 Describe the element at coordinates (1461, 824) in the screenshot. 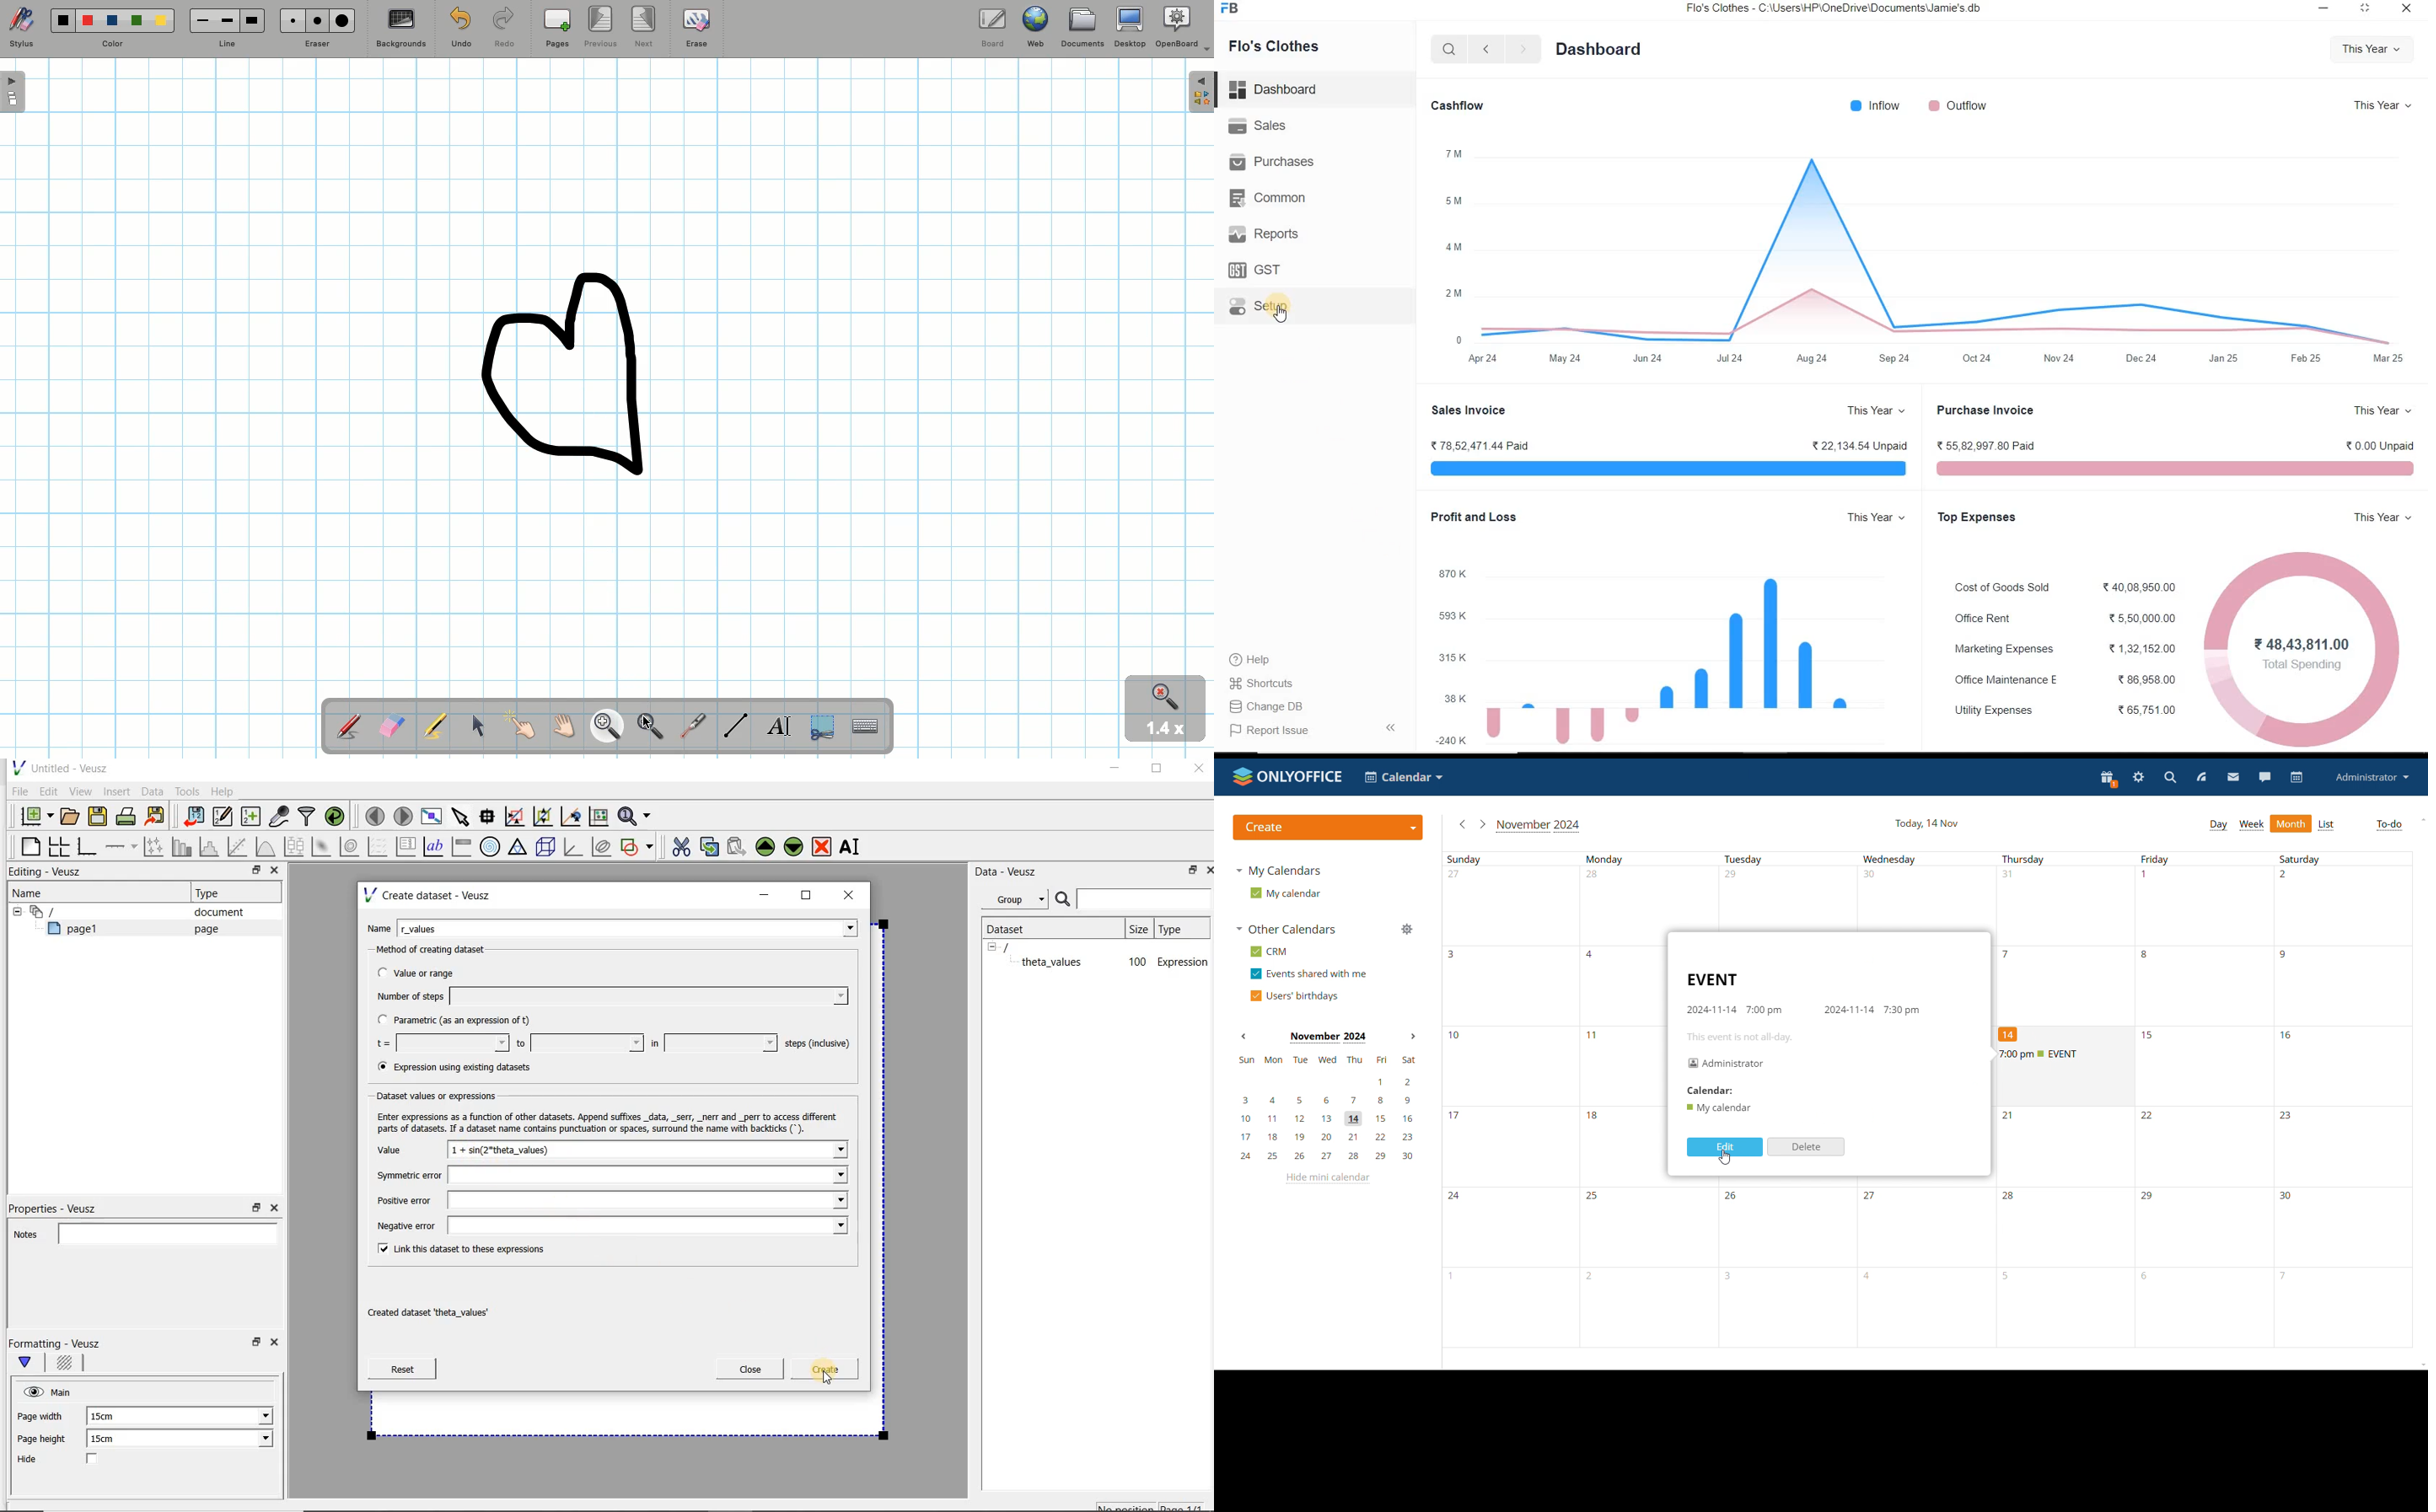

I see `previous month` at that location.